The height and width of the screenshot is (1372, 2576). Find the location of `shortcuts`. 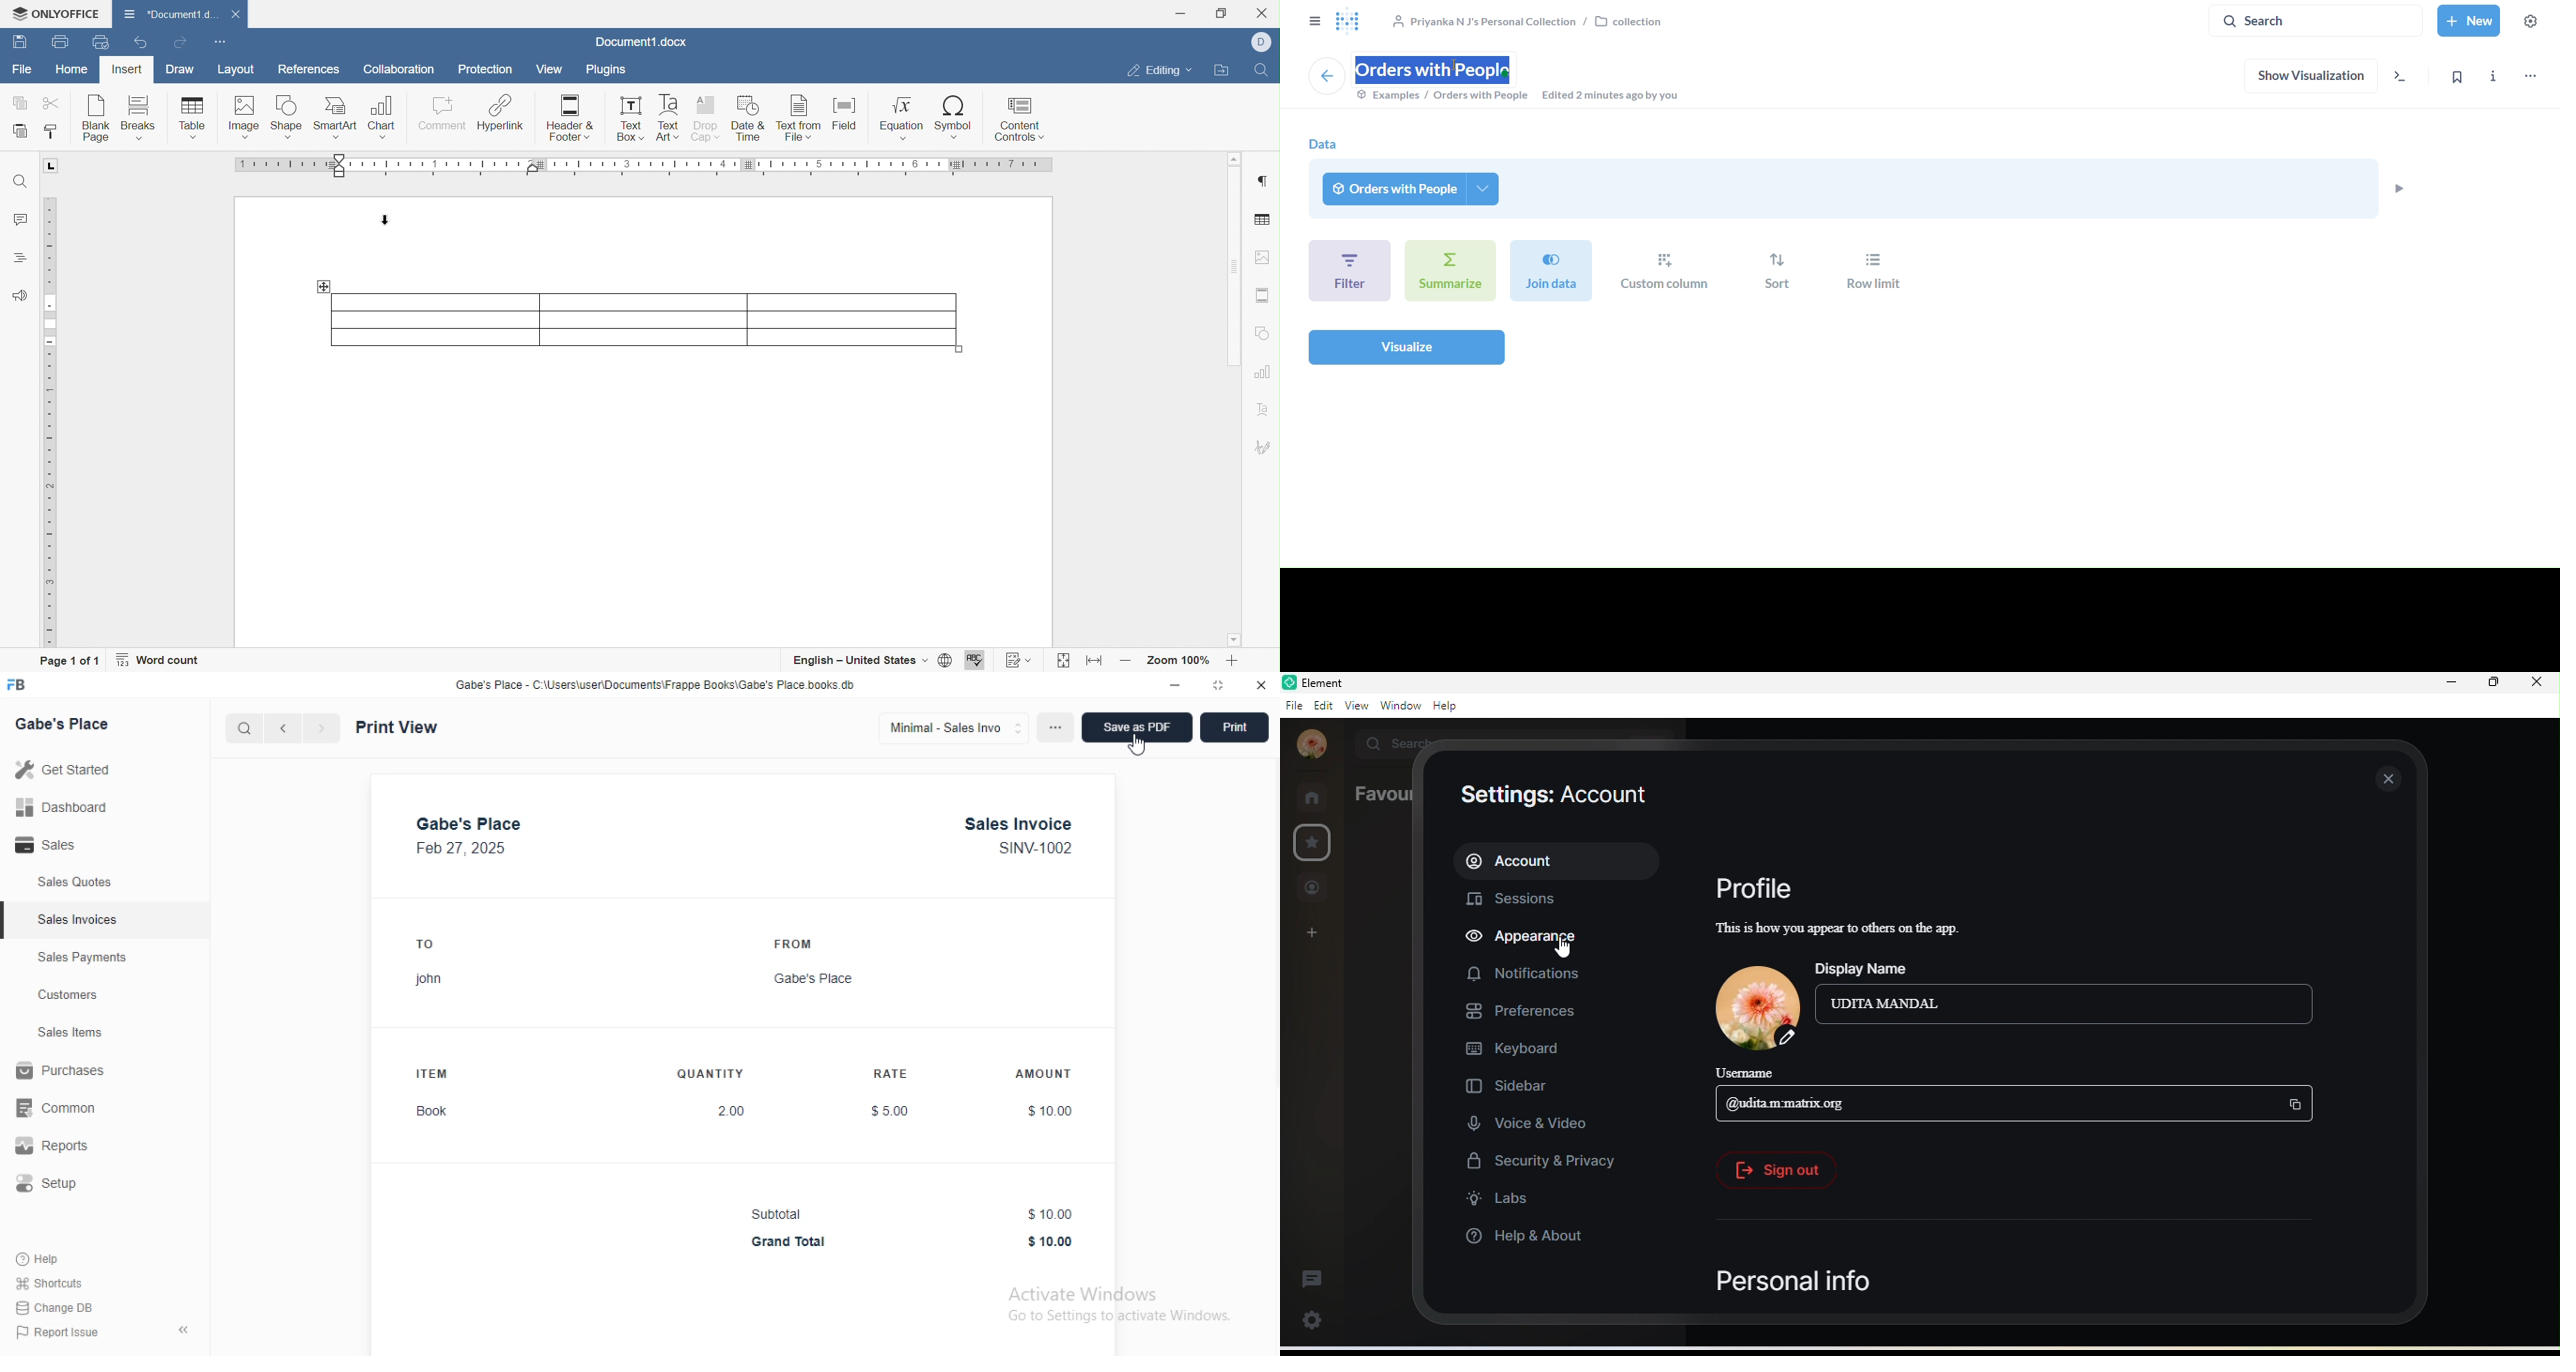

shortcuts is located at coordinates (50, 1283).